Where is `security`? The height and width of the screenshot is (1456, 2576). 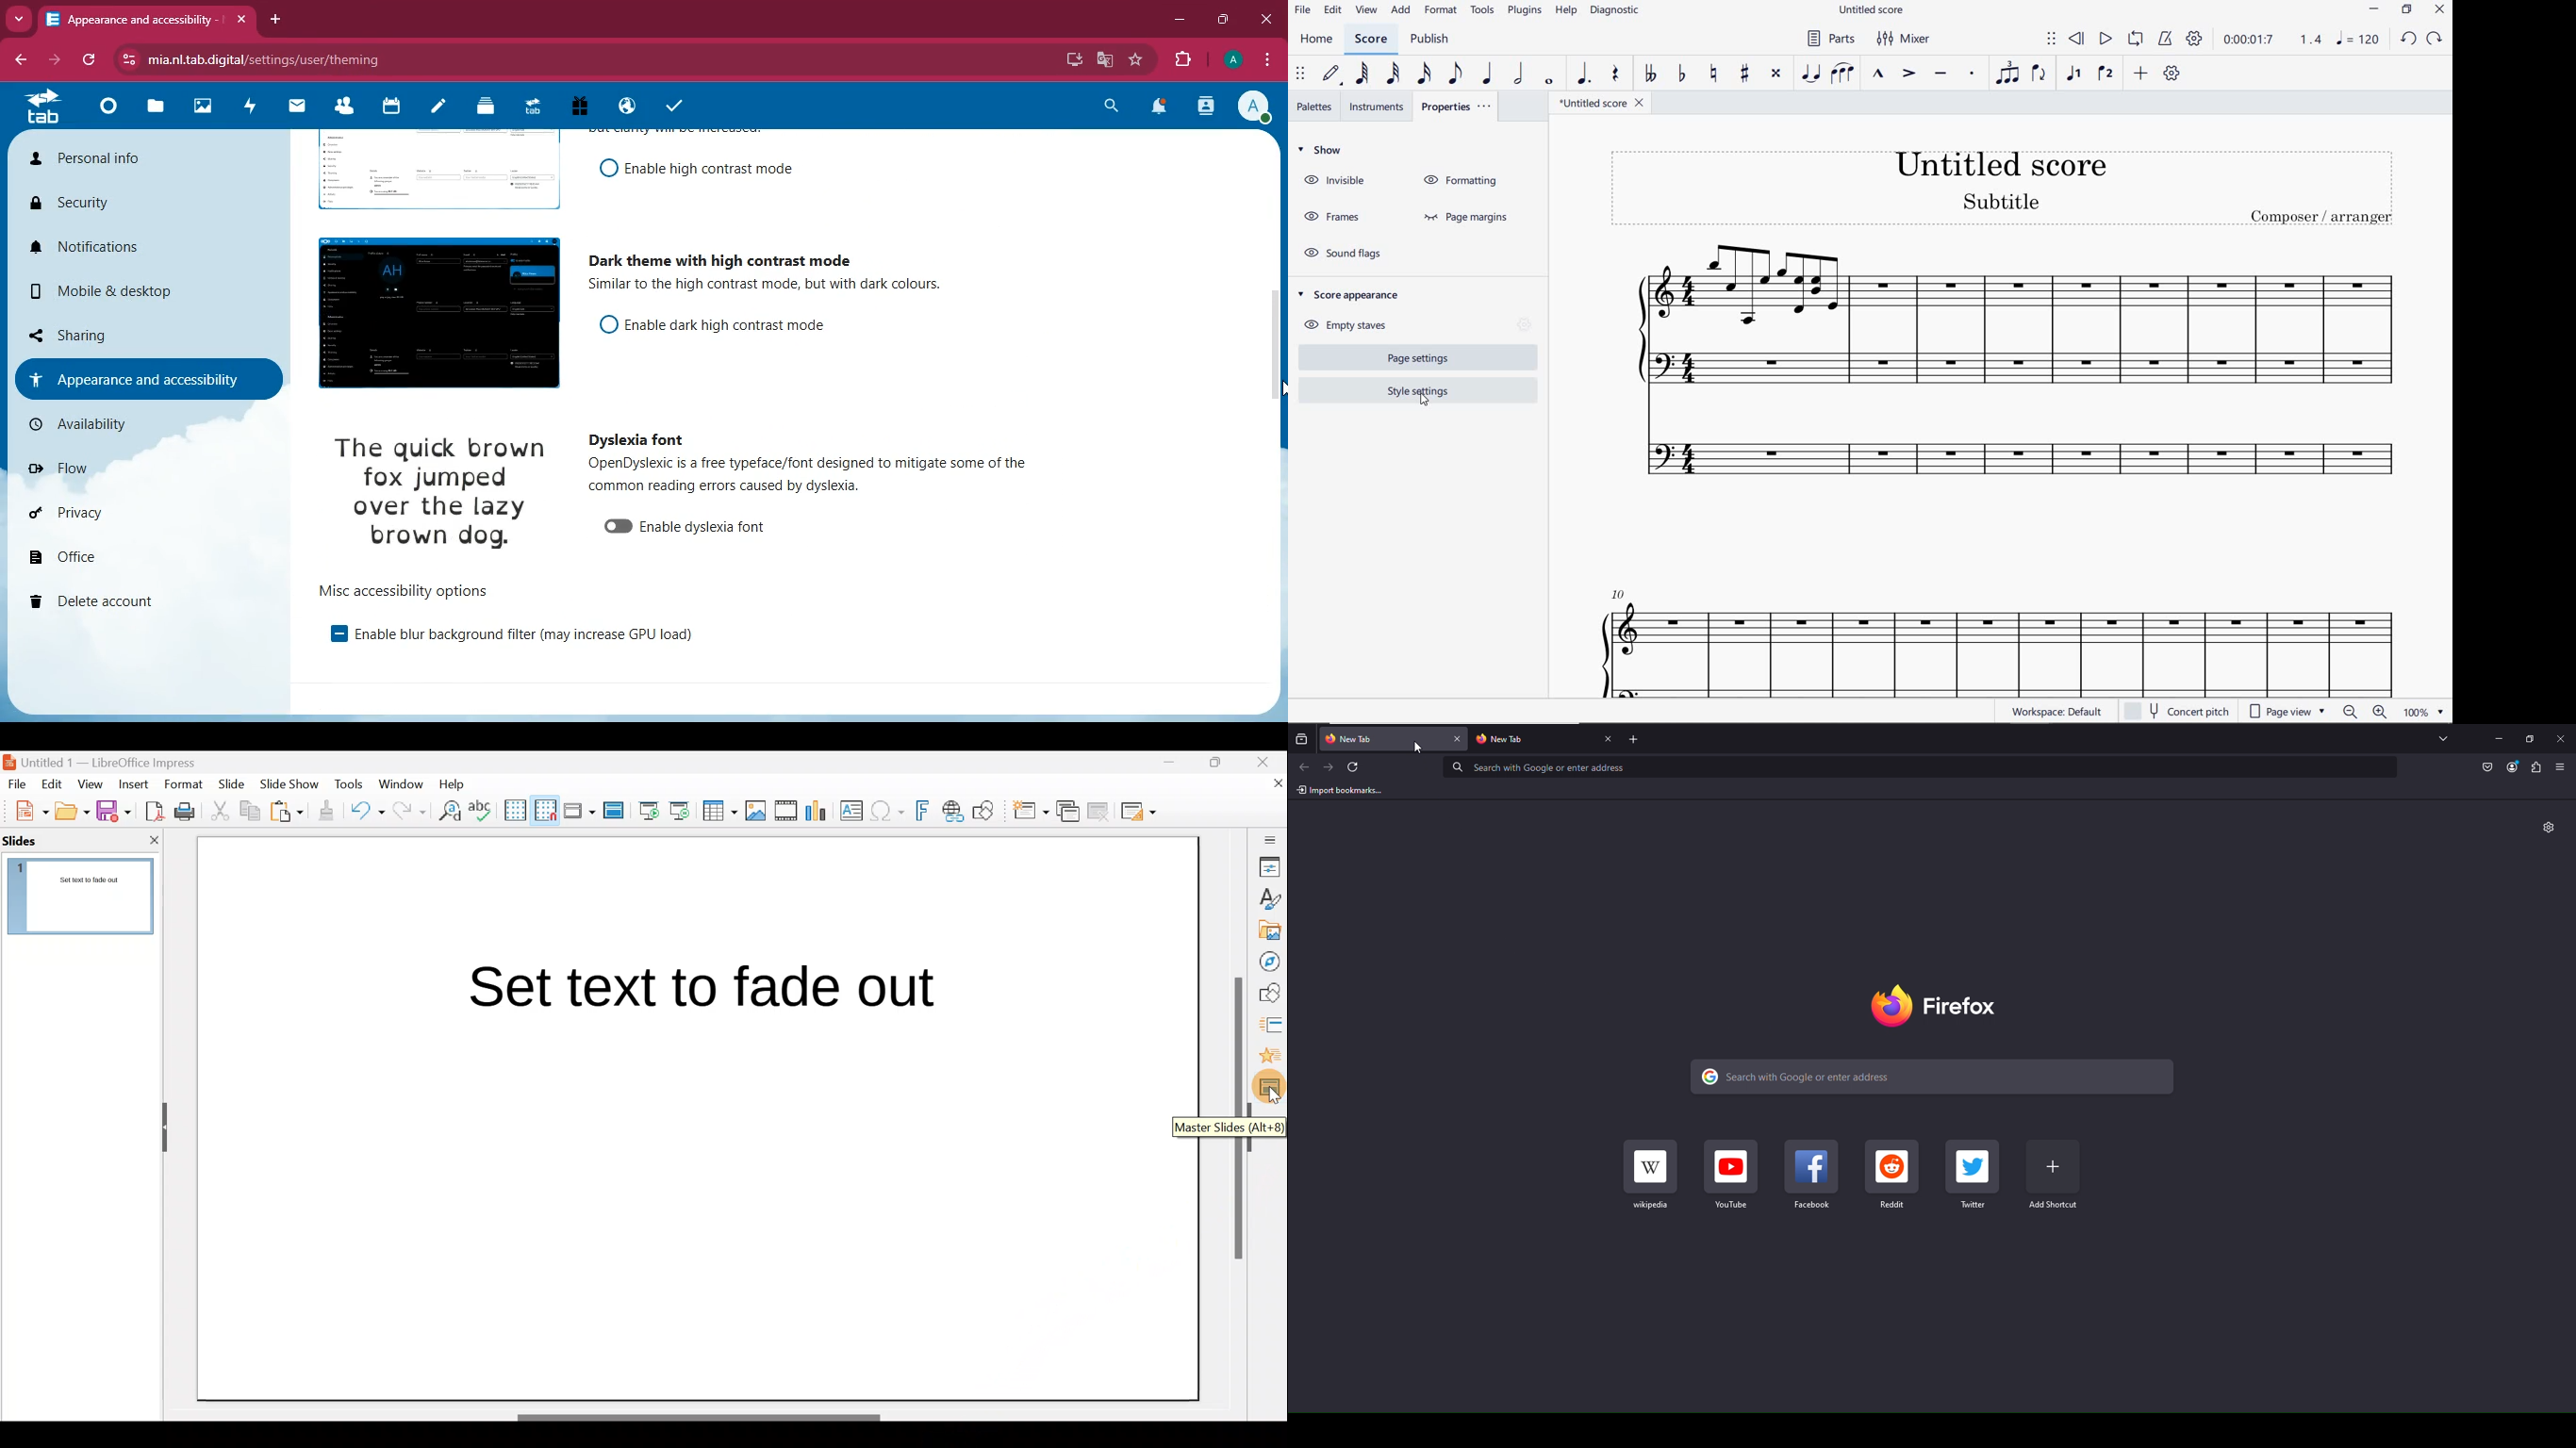
security is located at coordinates (128, 204).